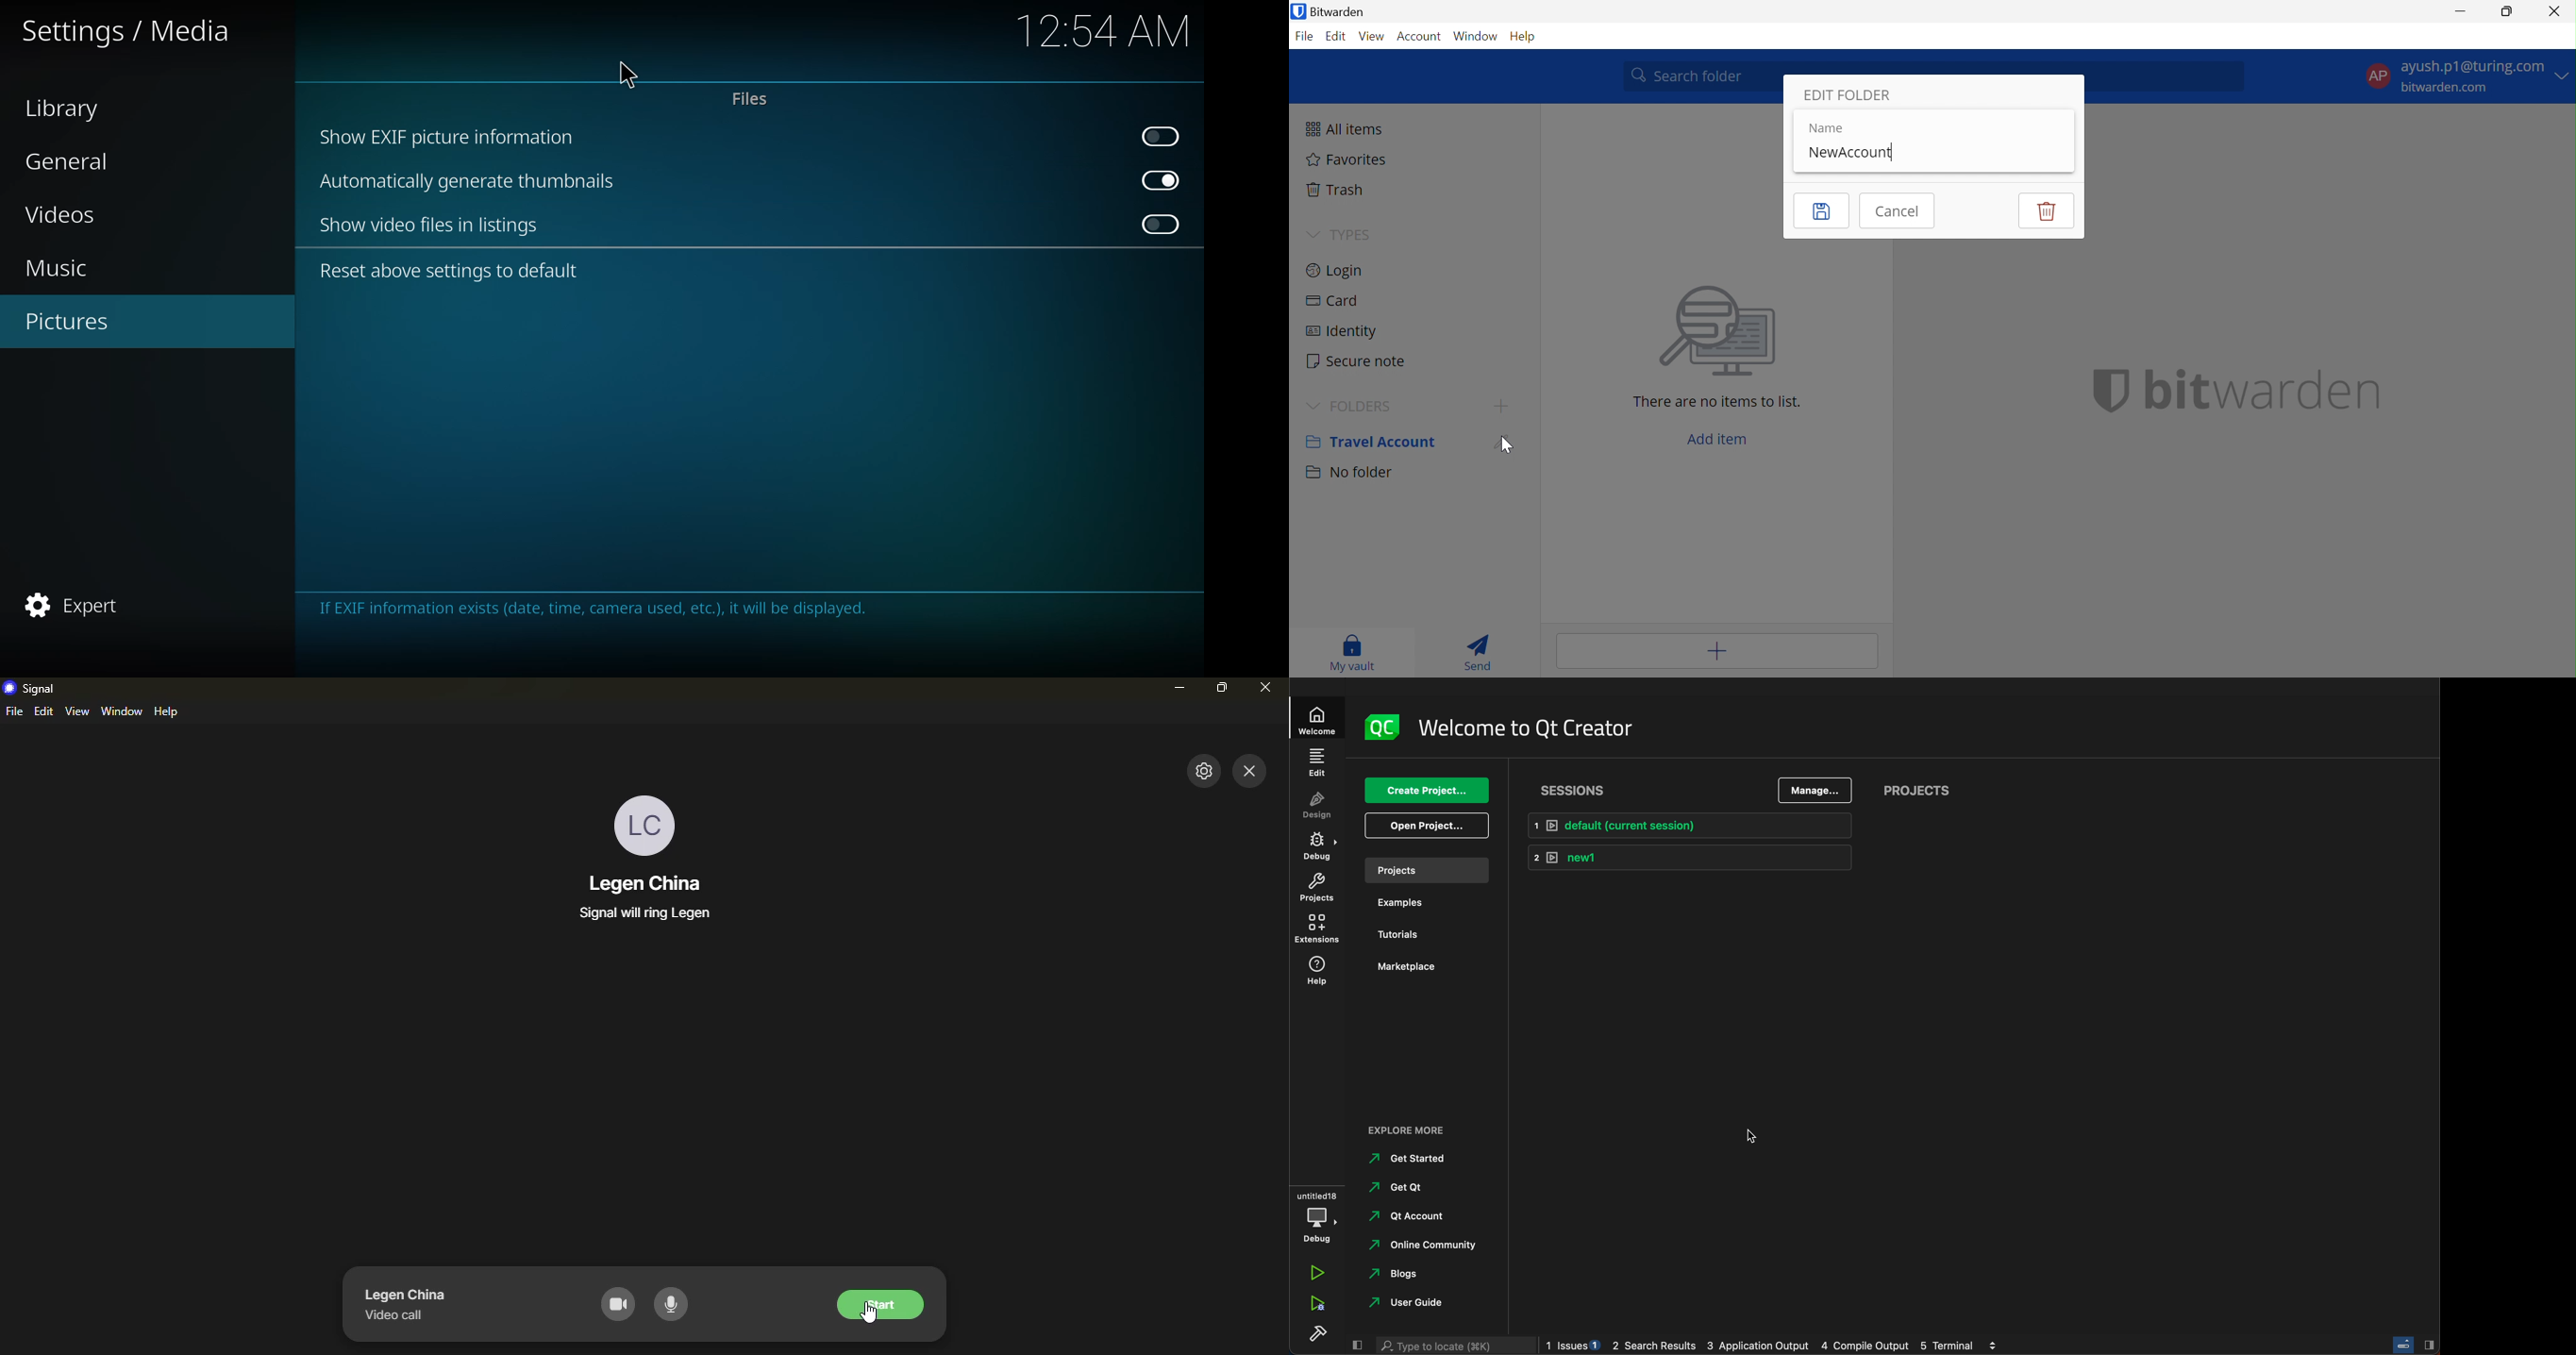 The height and width of the screenshot is (1372, 2576). I want to click on logo, so click(1380, 727).